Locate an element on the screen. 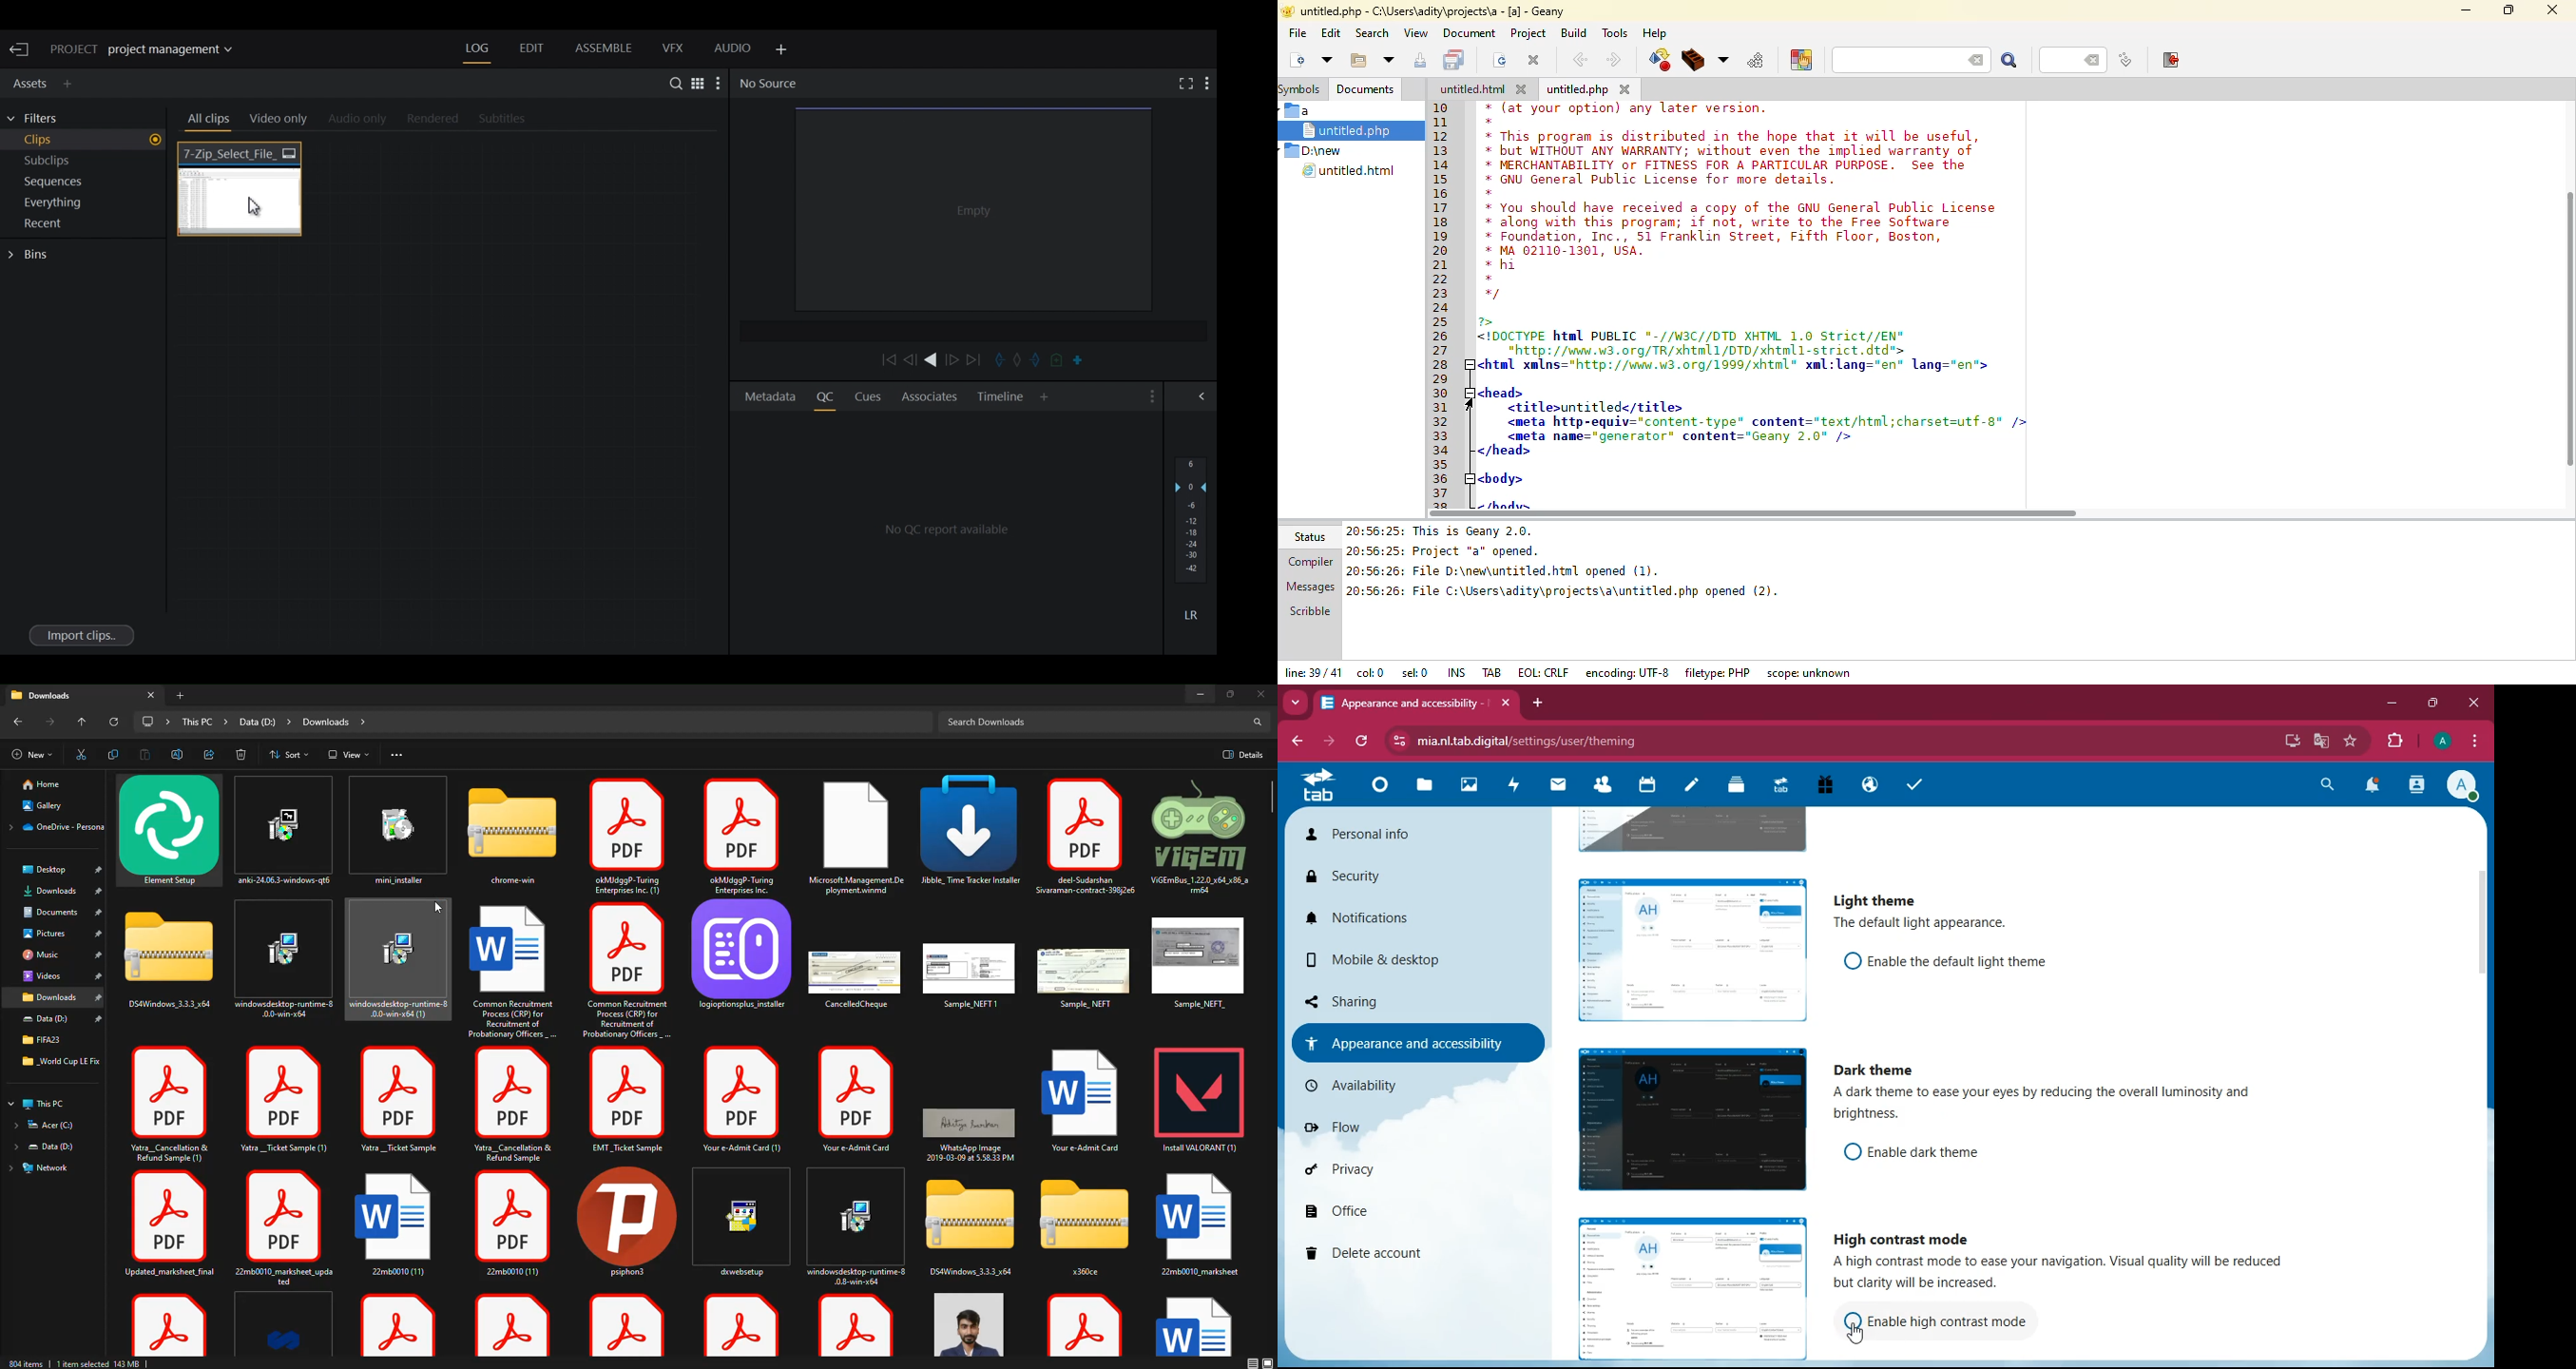 The height and width of the screenshot is (1372, 2576). add tab is located at coordinates (1539, 703).